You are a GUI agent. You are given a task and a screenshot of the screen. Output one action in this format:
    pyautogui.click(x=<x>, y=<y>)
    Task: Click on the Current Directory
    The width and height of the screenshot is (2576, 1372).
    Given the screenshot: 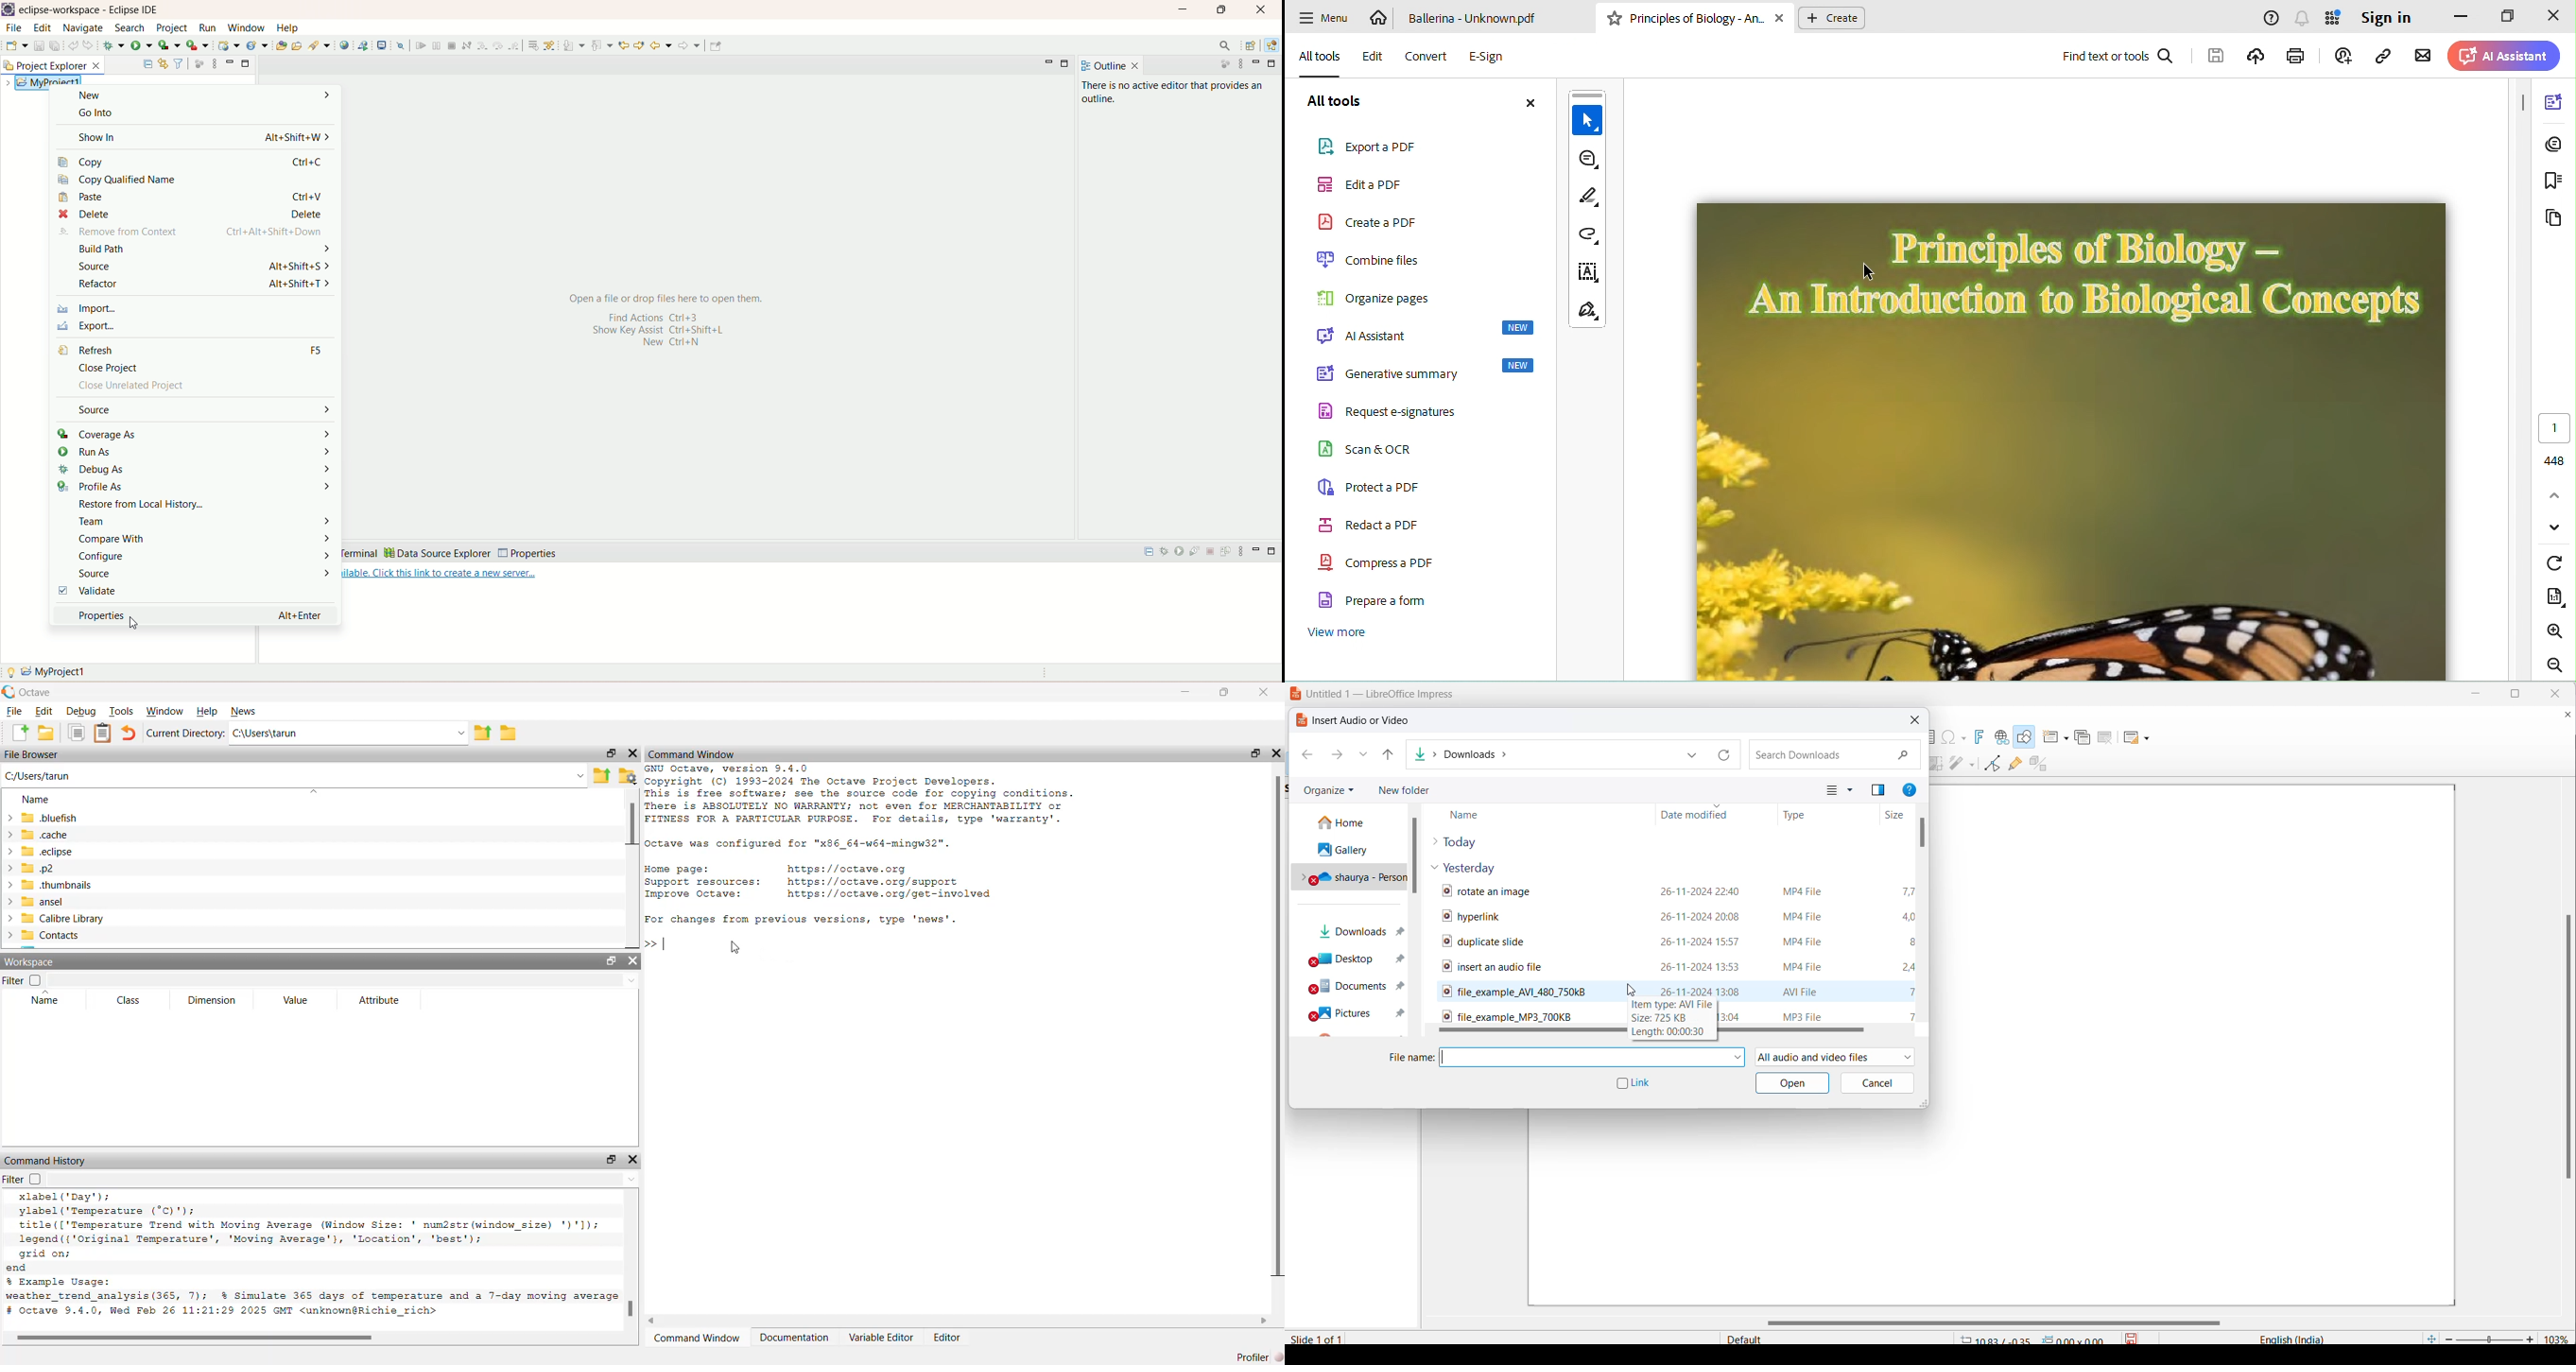 What is the action you would take?
    pyautogui.click(x=181, y=735)
    